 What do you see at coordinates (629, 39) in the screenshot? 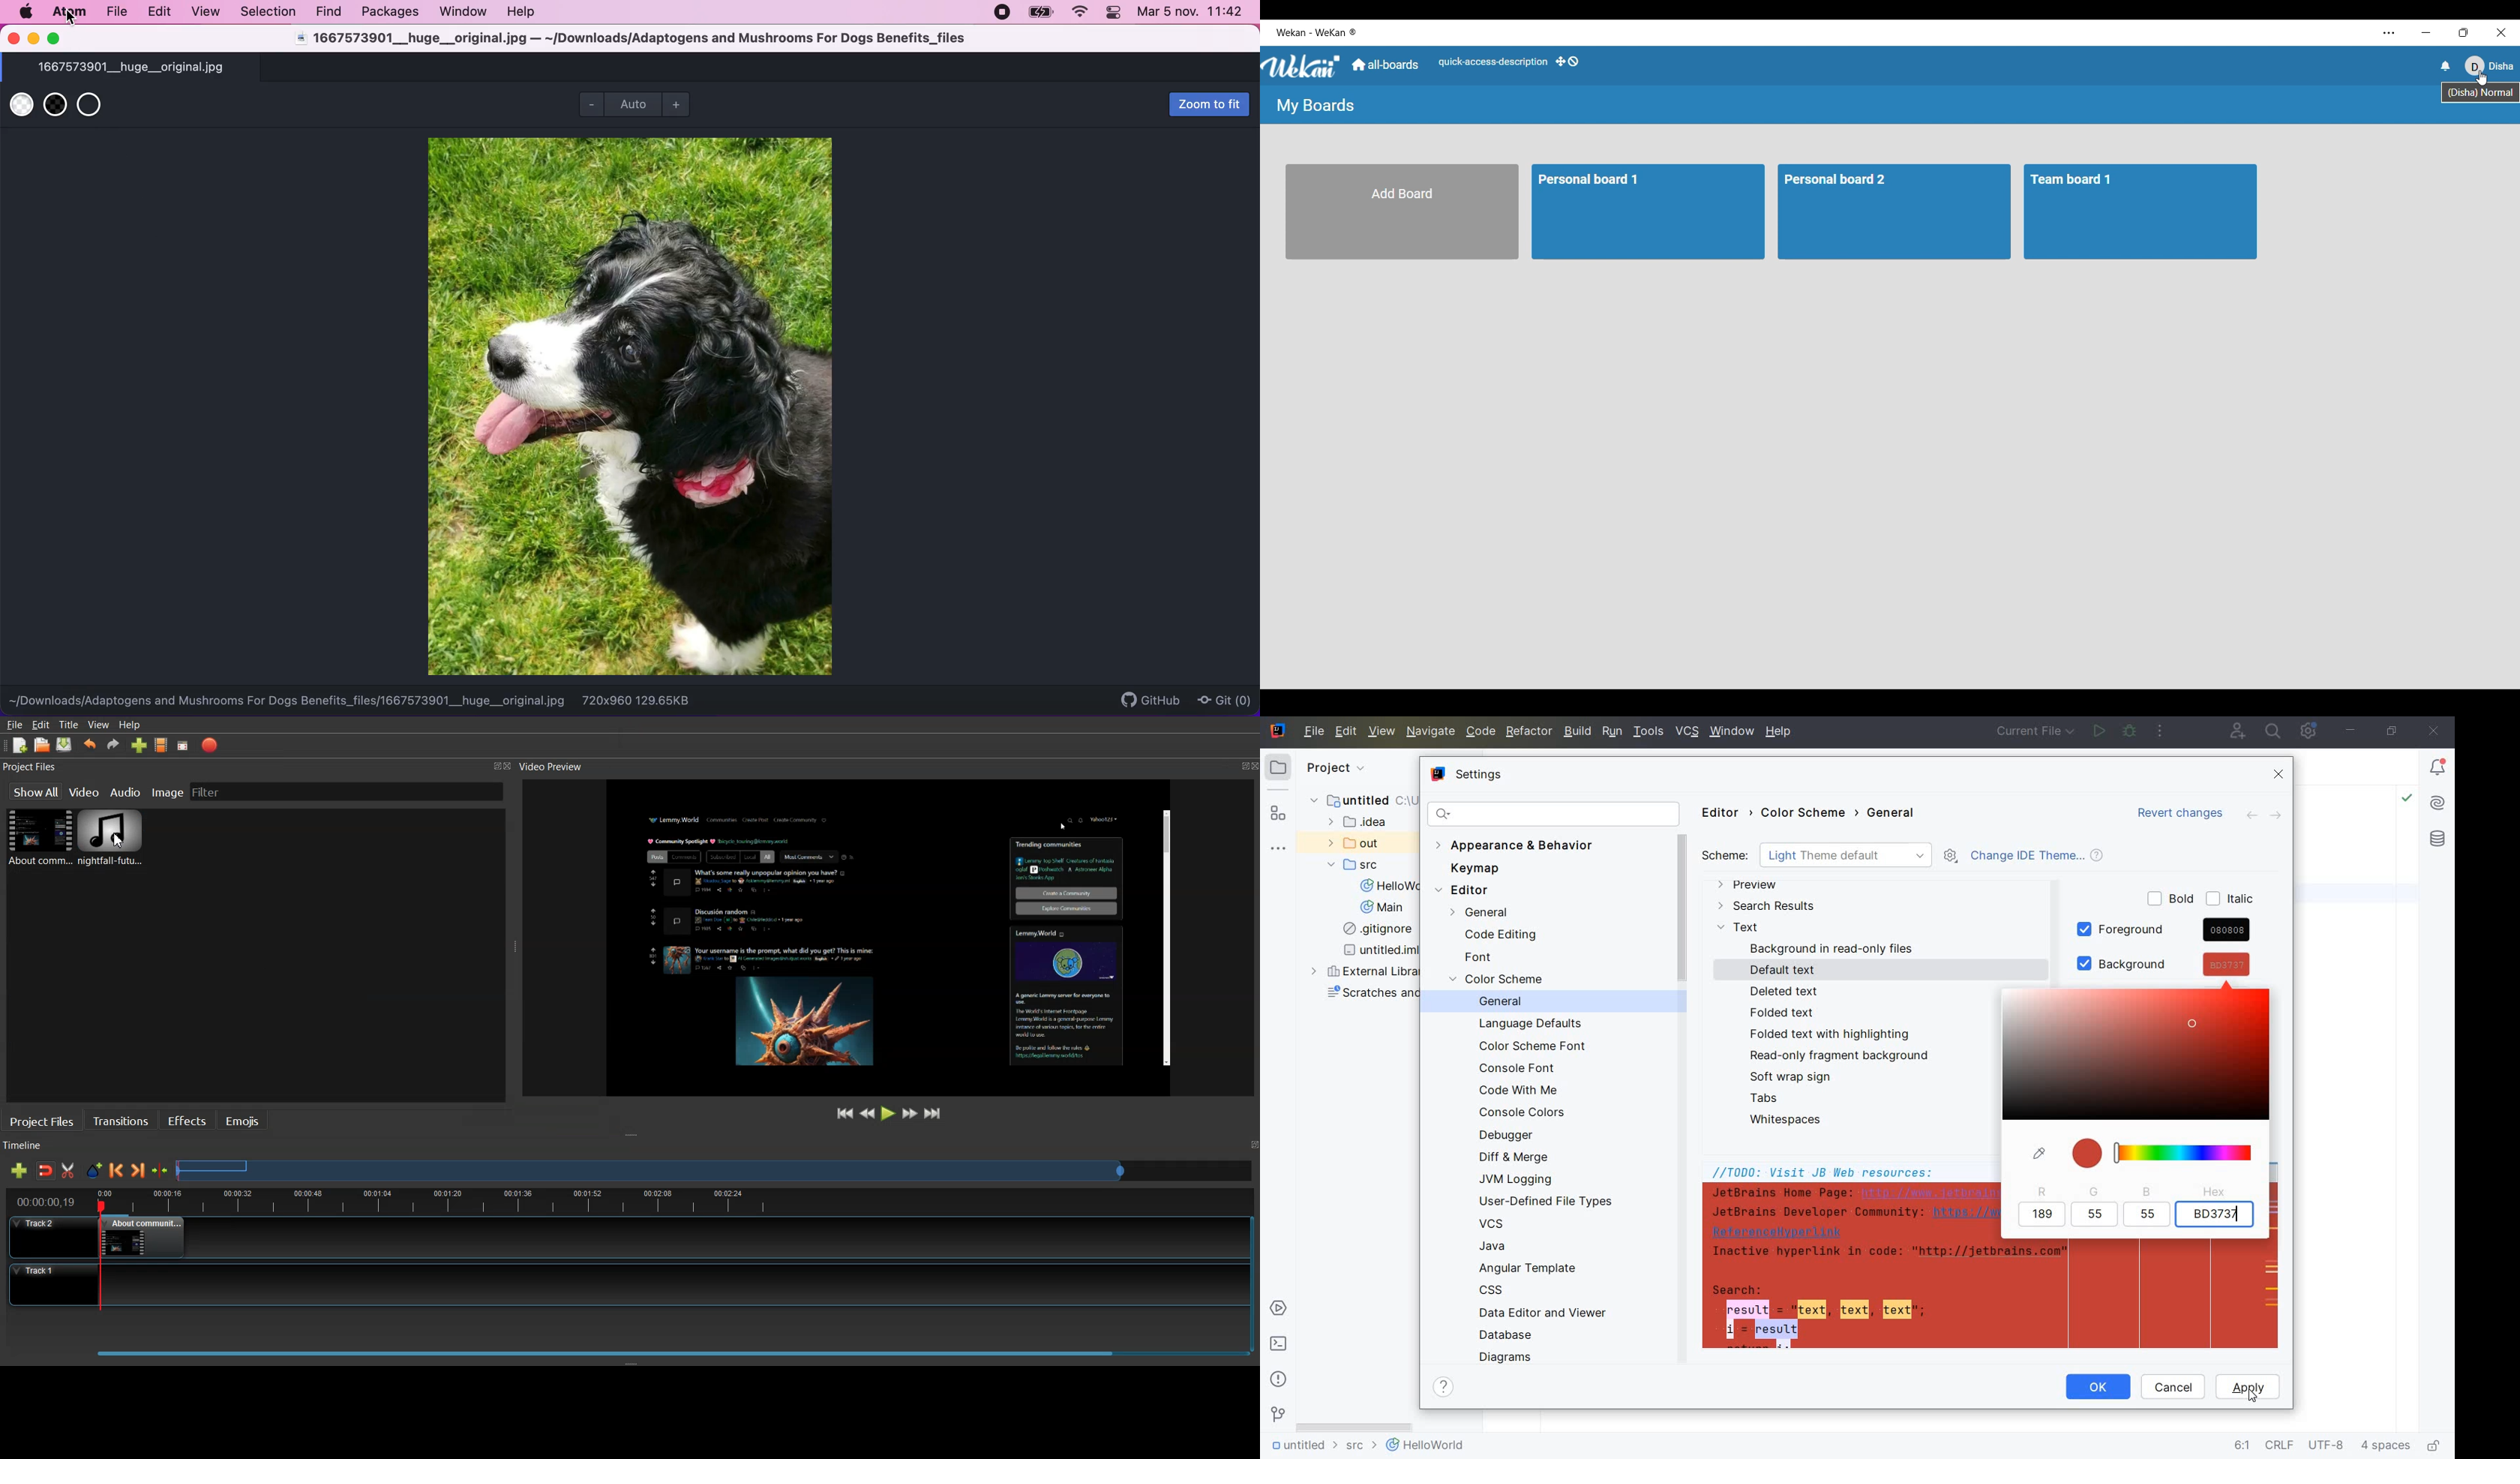
I see `1667573901__huge__original.jpg — ~/Downloads/Adaptogens and Mushrooms For Dogs Benefits_files` at bounding box center [629, 39].